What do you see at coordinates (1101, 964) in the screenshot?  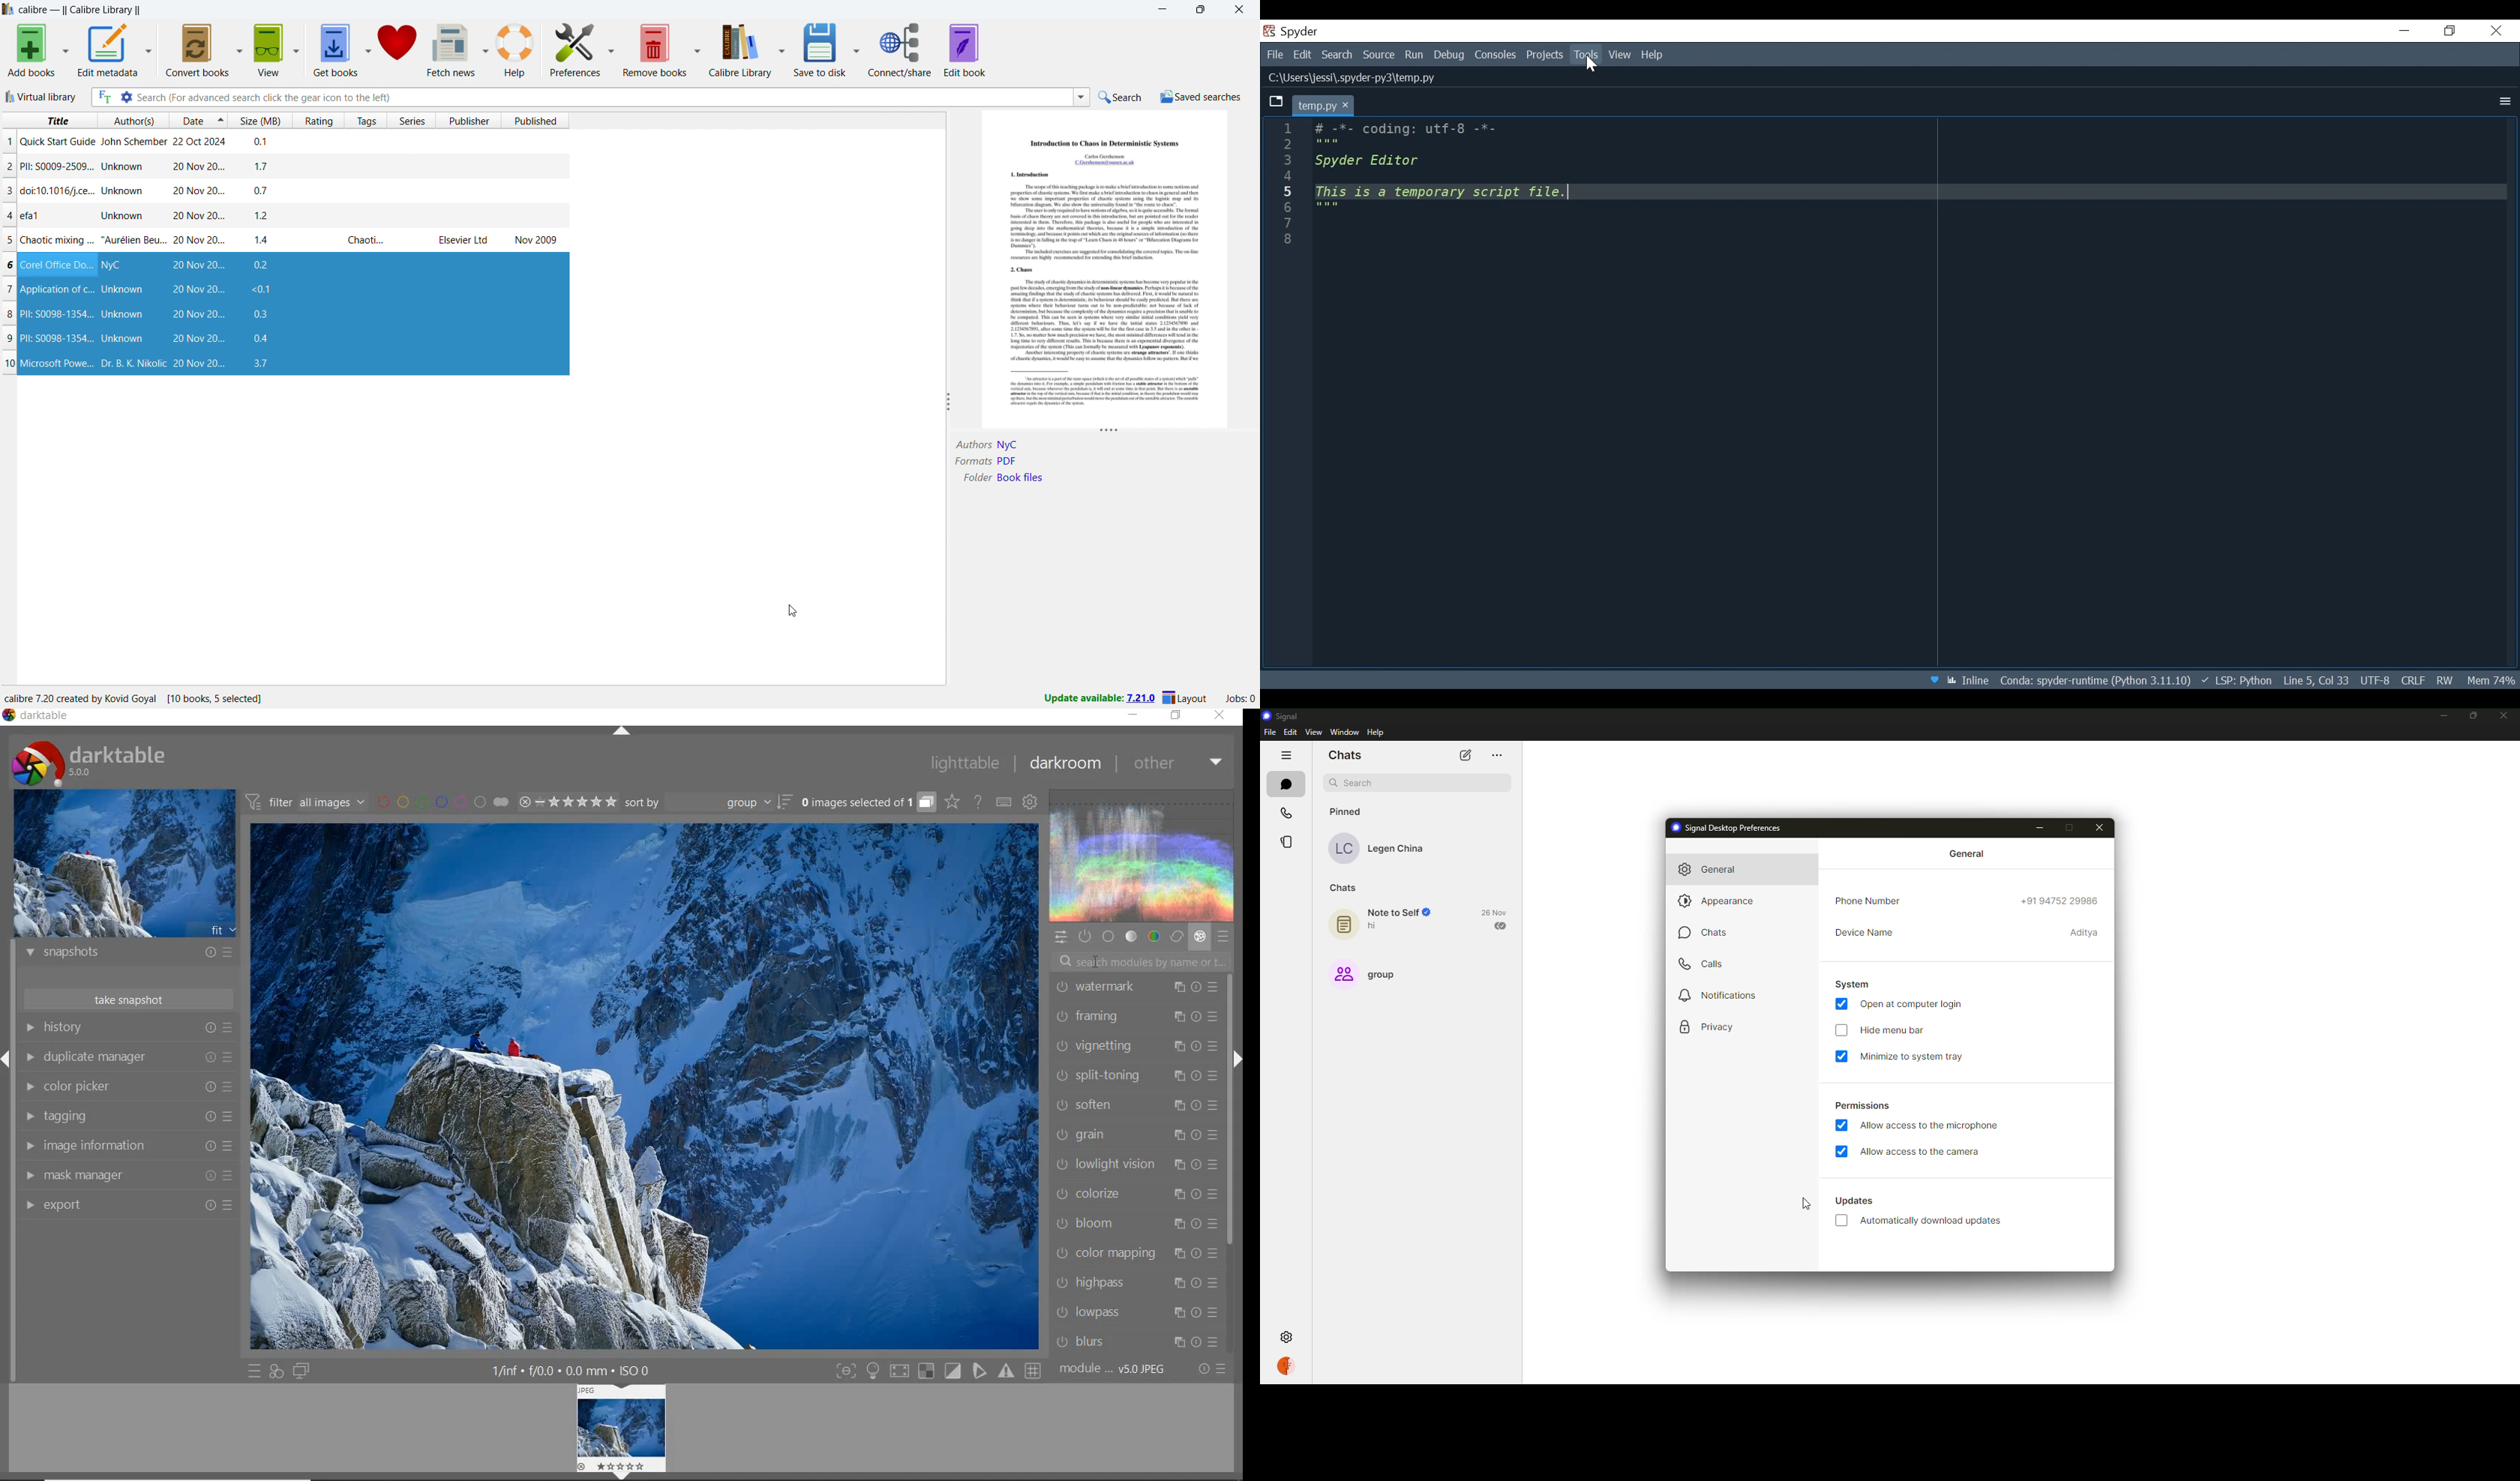 I see `CURSOR` at bounding box center [1101, 964].